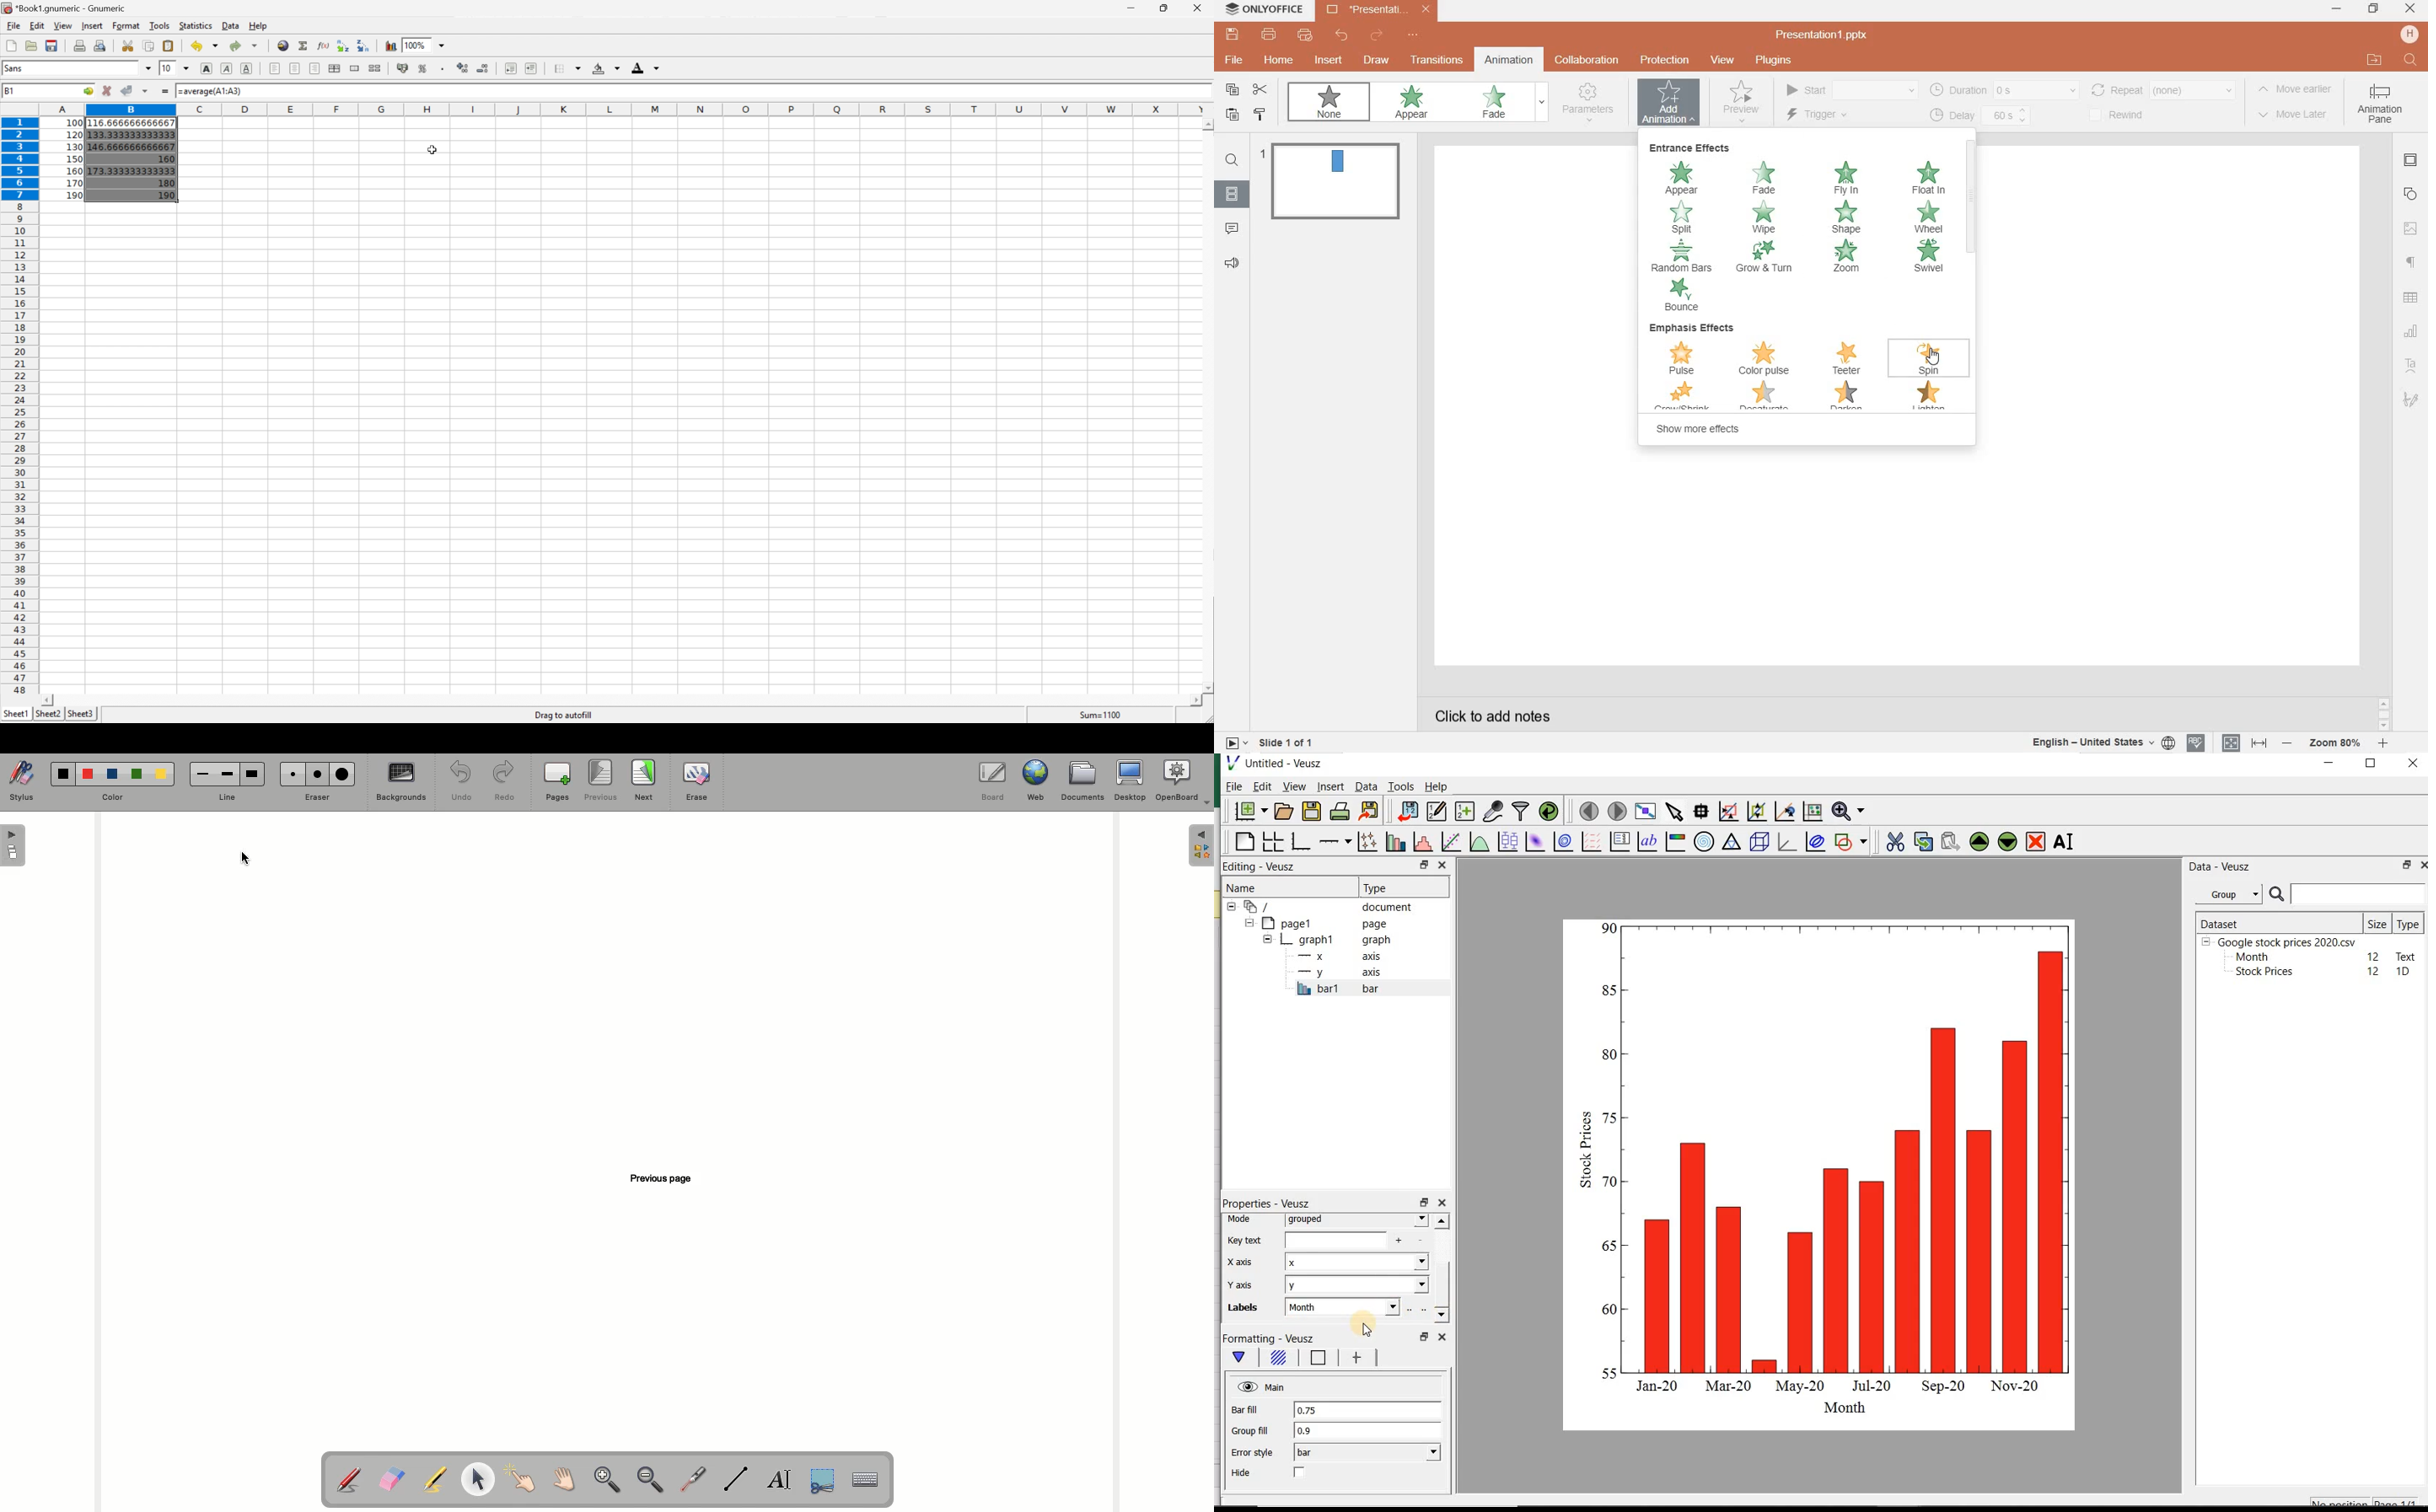 The width and height of the screenshot is (2436, 1512). What do you see at coordinates (1851, 258) in the screenshot?
I see `zoom` at bounding box center [1851, 258].